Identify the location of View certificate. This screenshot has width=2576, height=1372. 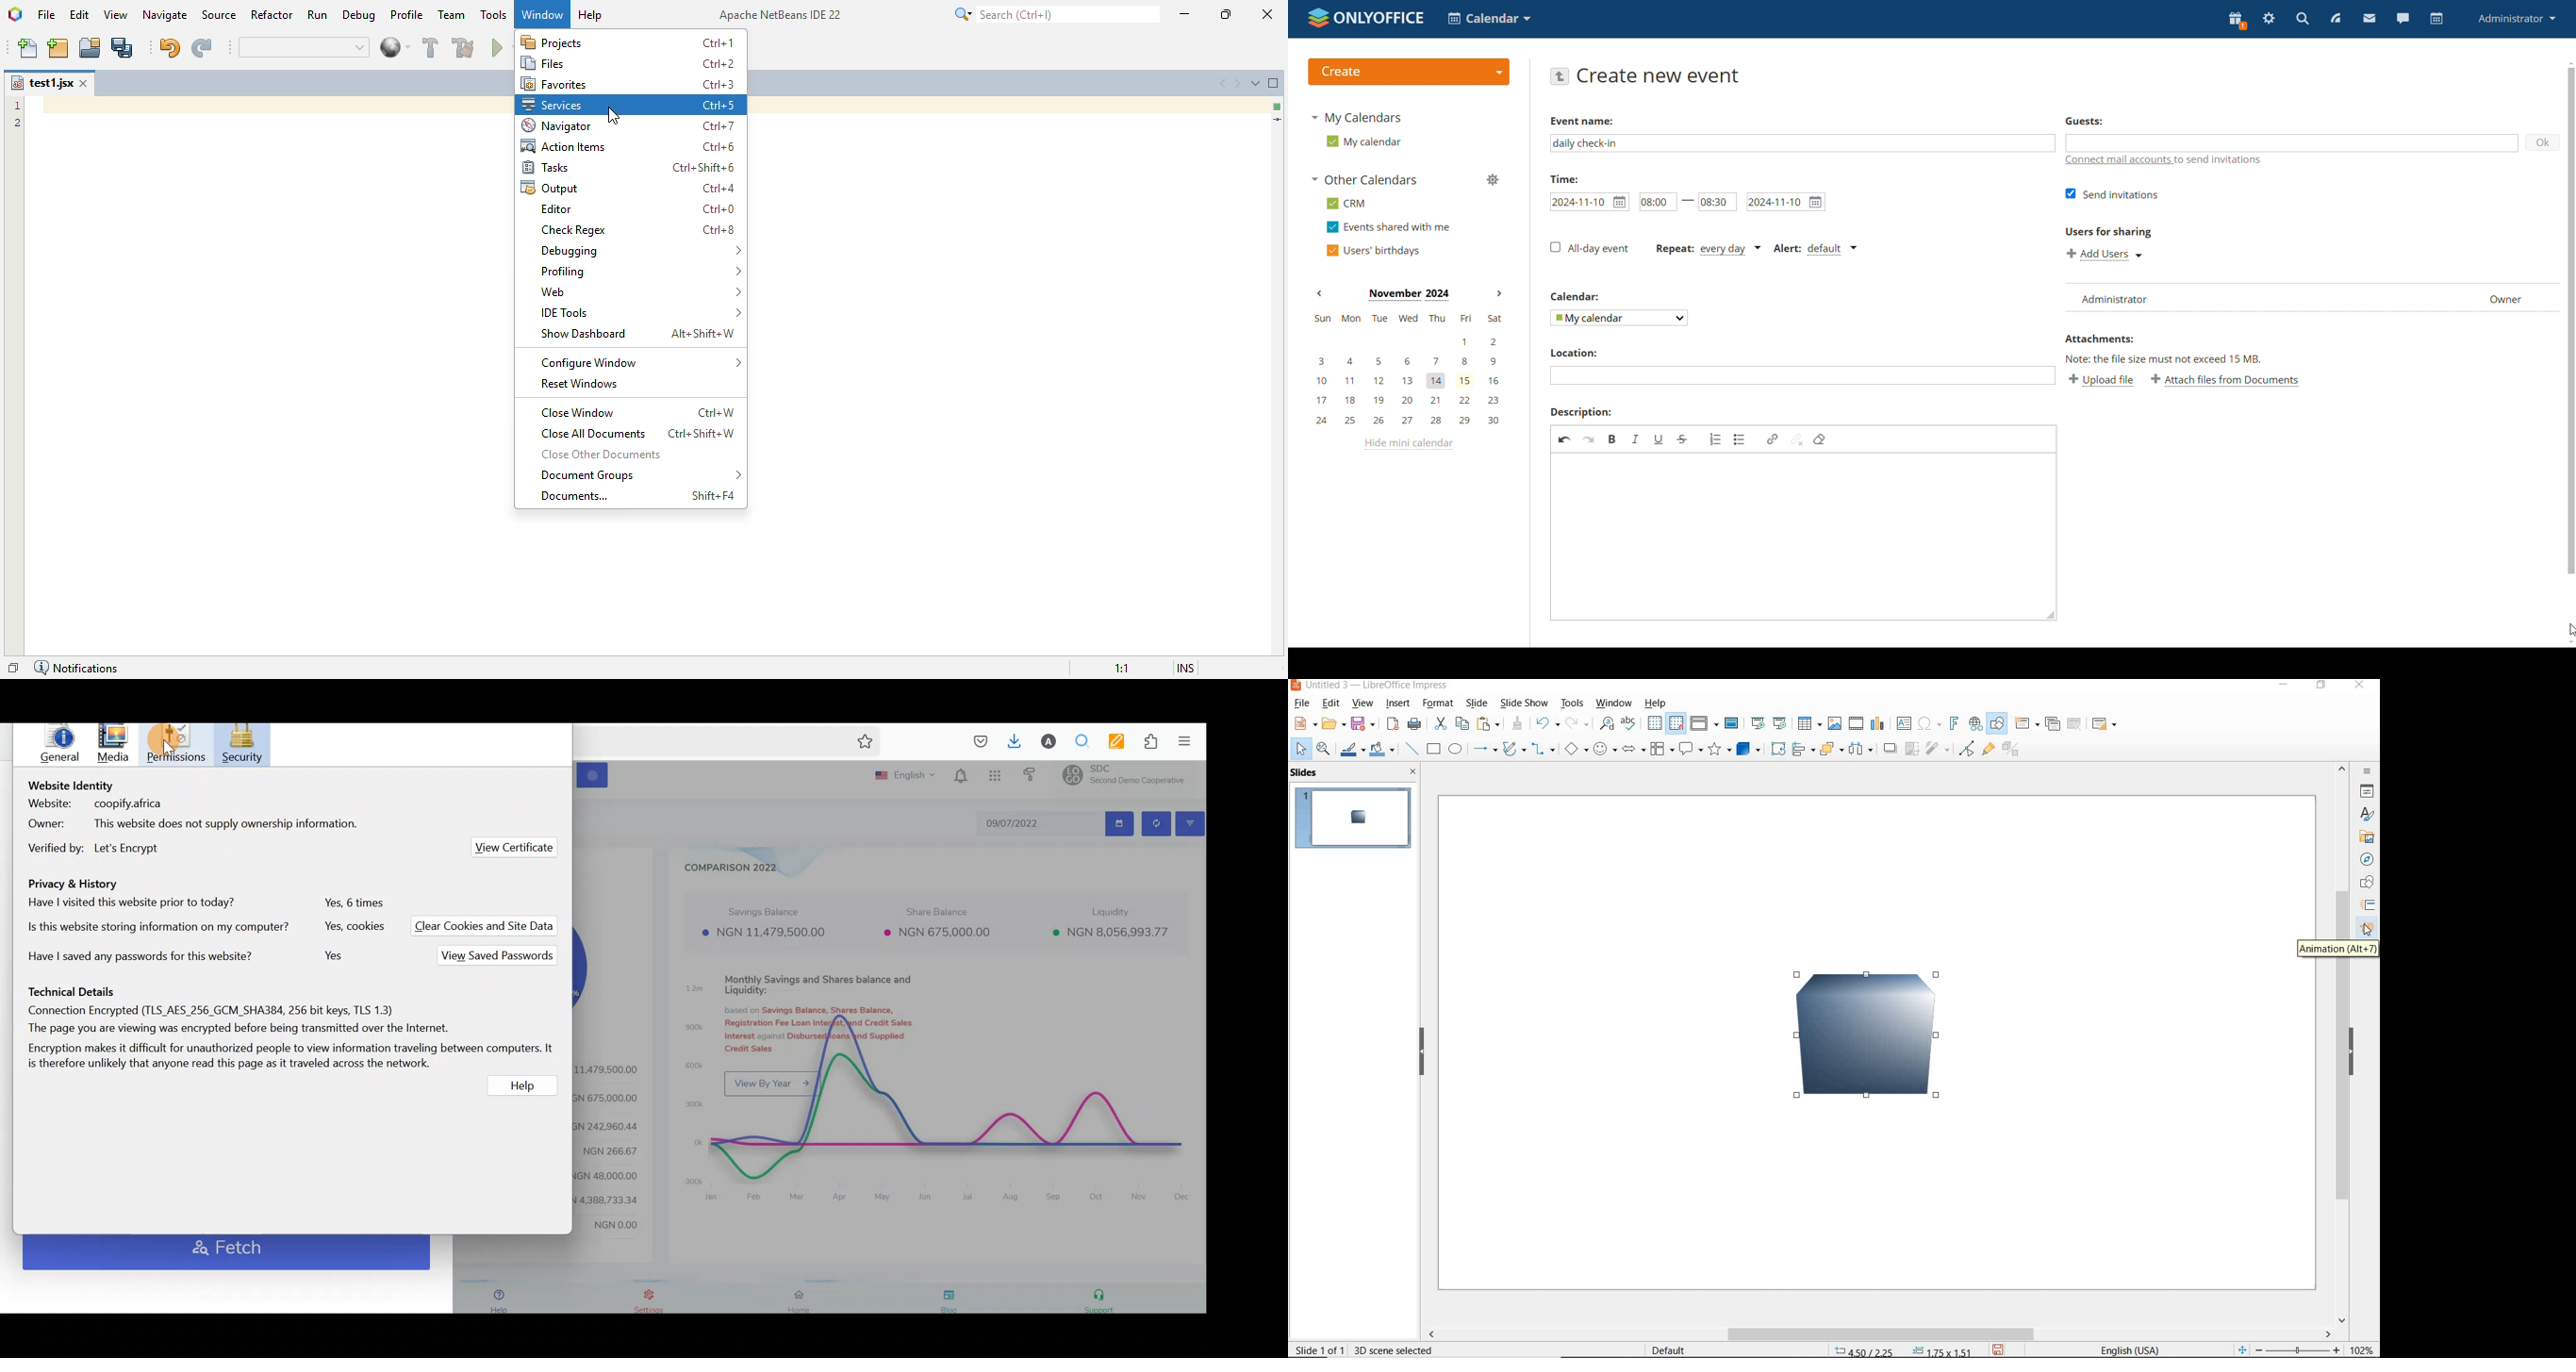
(514, 846).